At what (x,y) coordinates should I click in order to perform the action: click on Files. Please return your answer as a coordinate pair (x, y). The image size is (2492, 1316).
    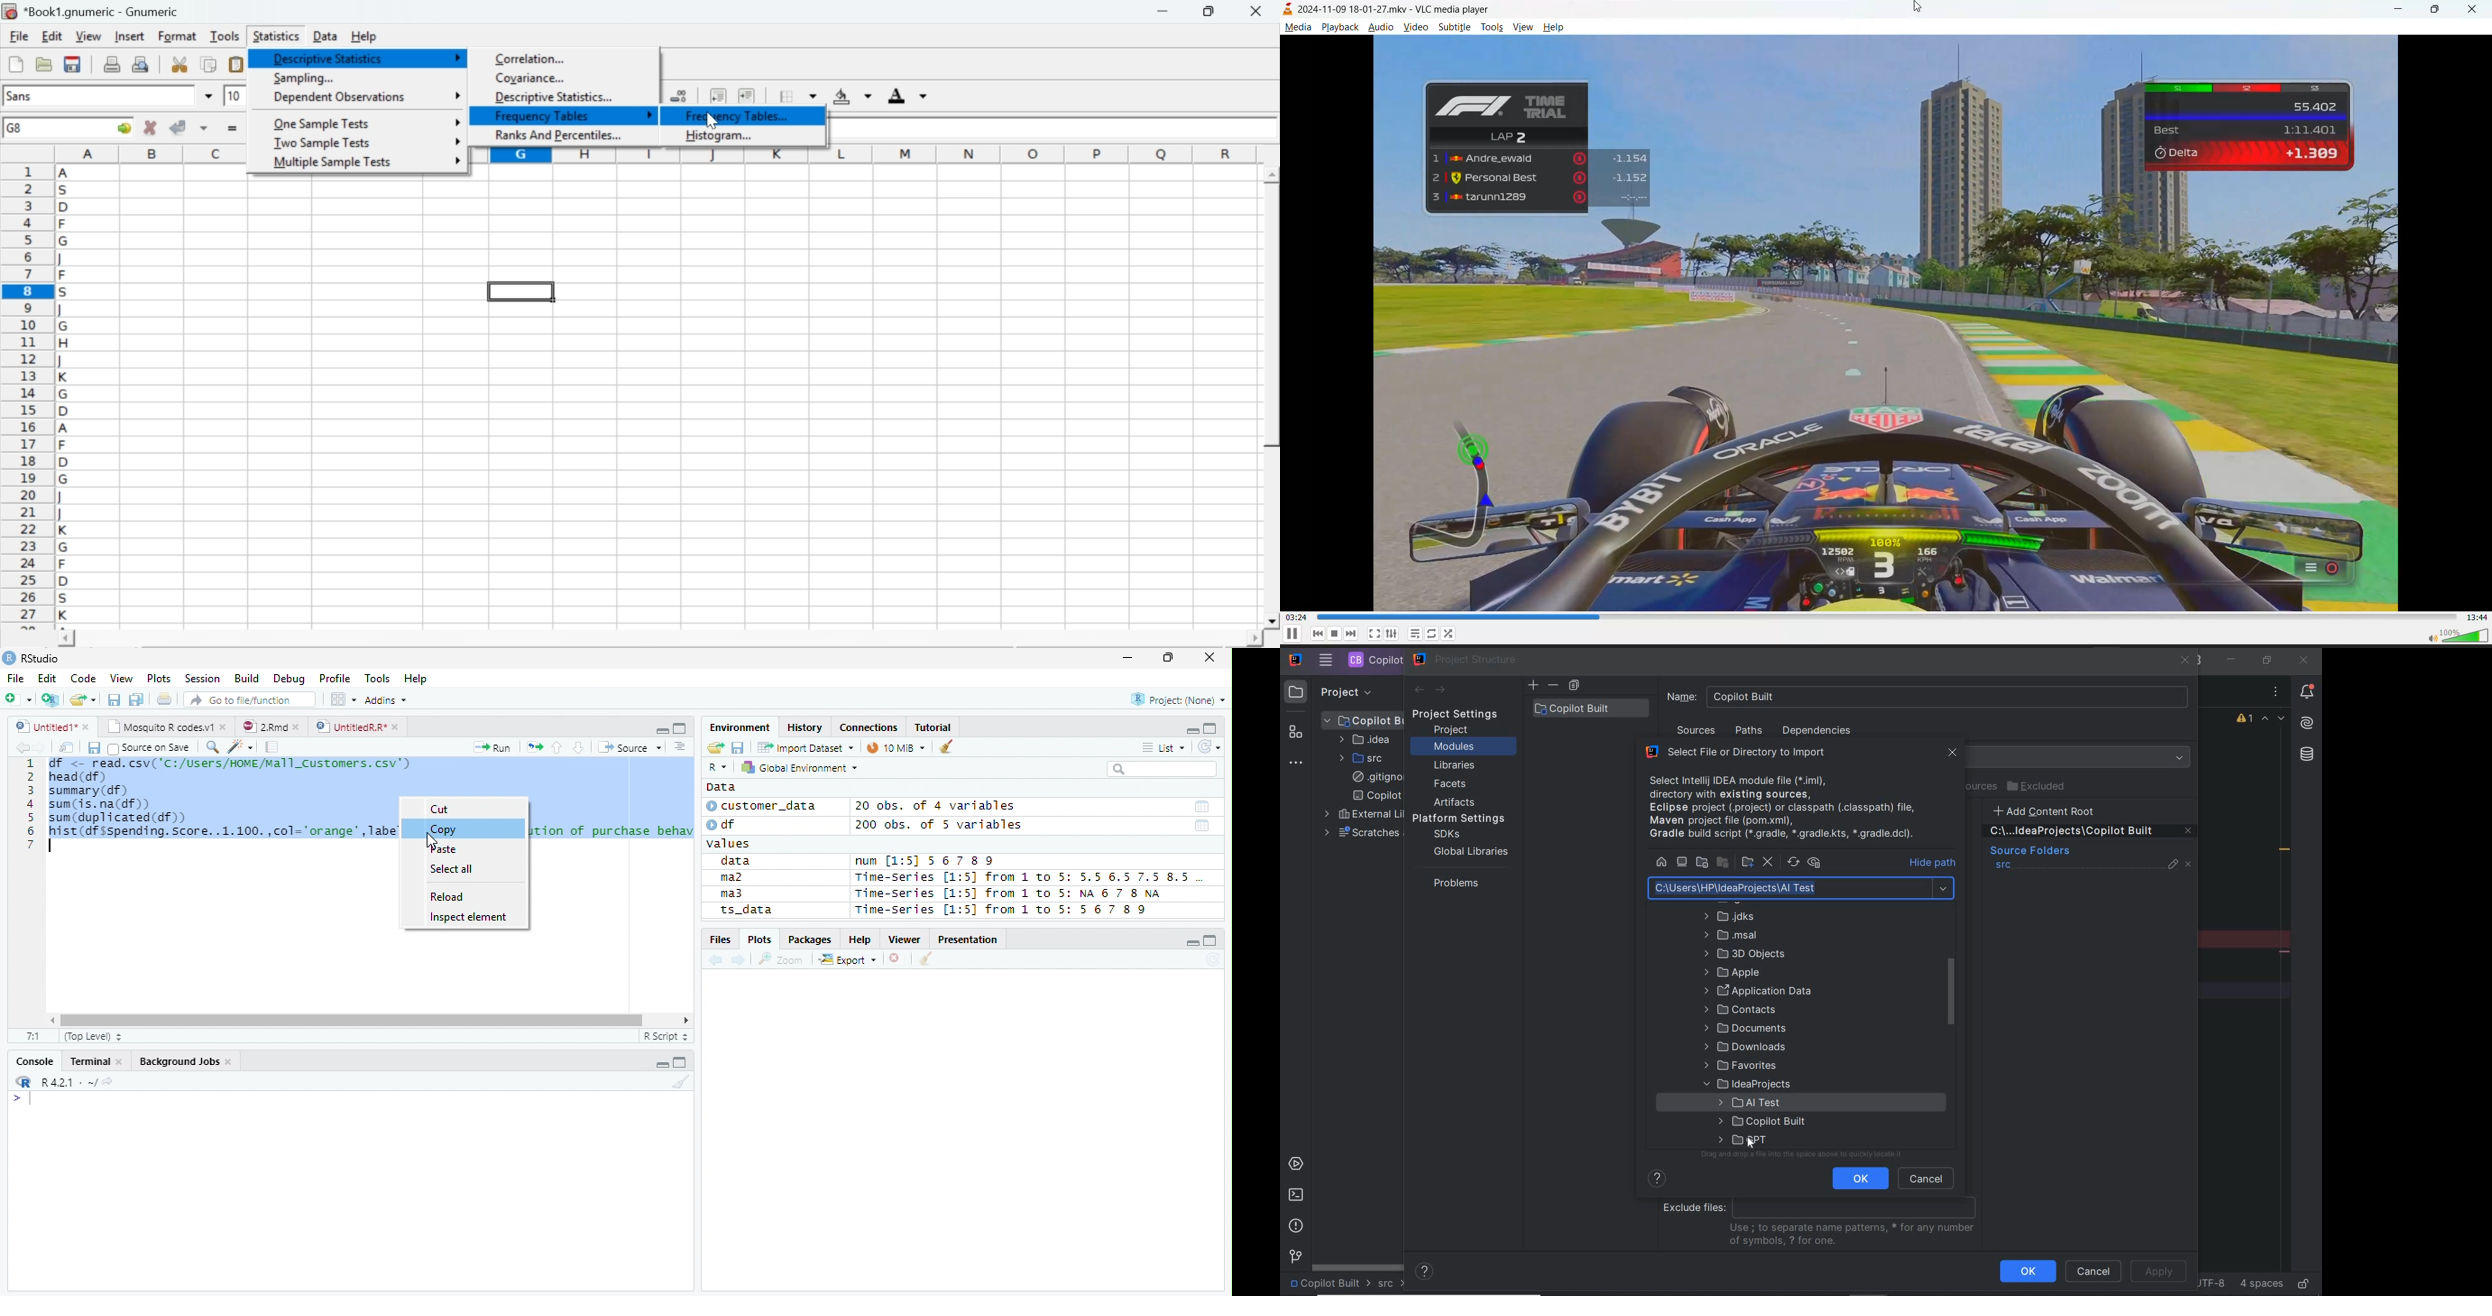
    Looking at the image, I should click on (720, 940).